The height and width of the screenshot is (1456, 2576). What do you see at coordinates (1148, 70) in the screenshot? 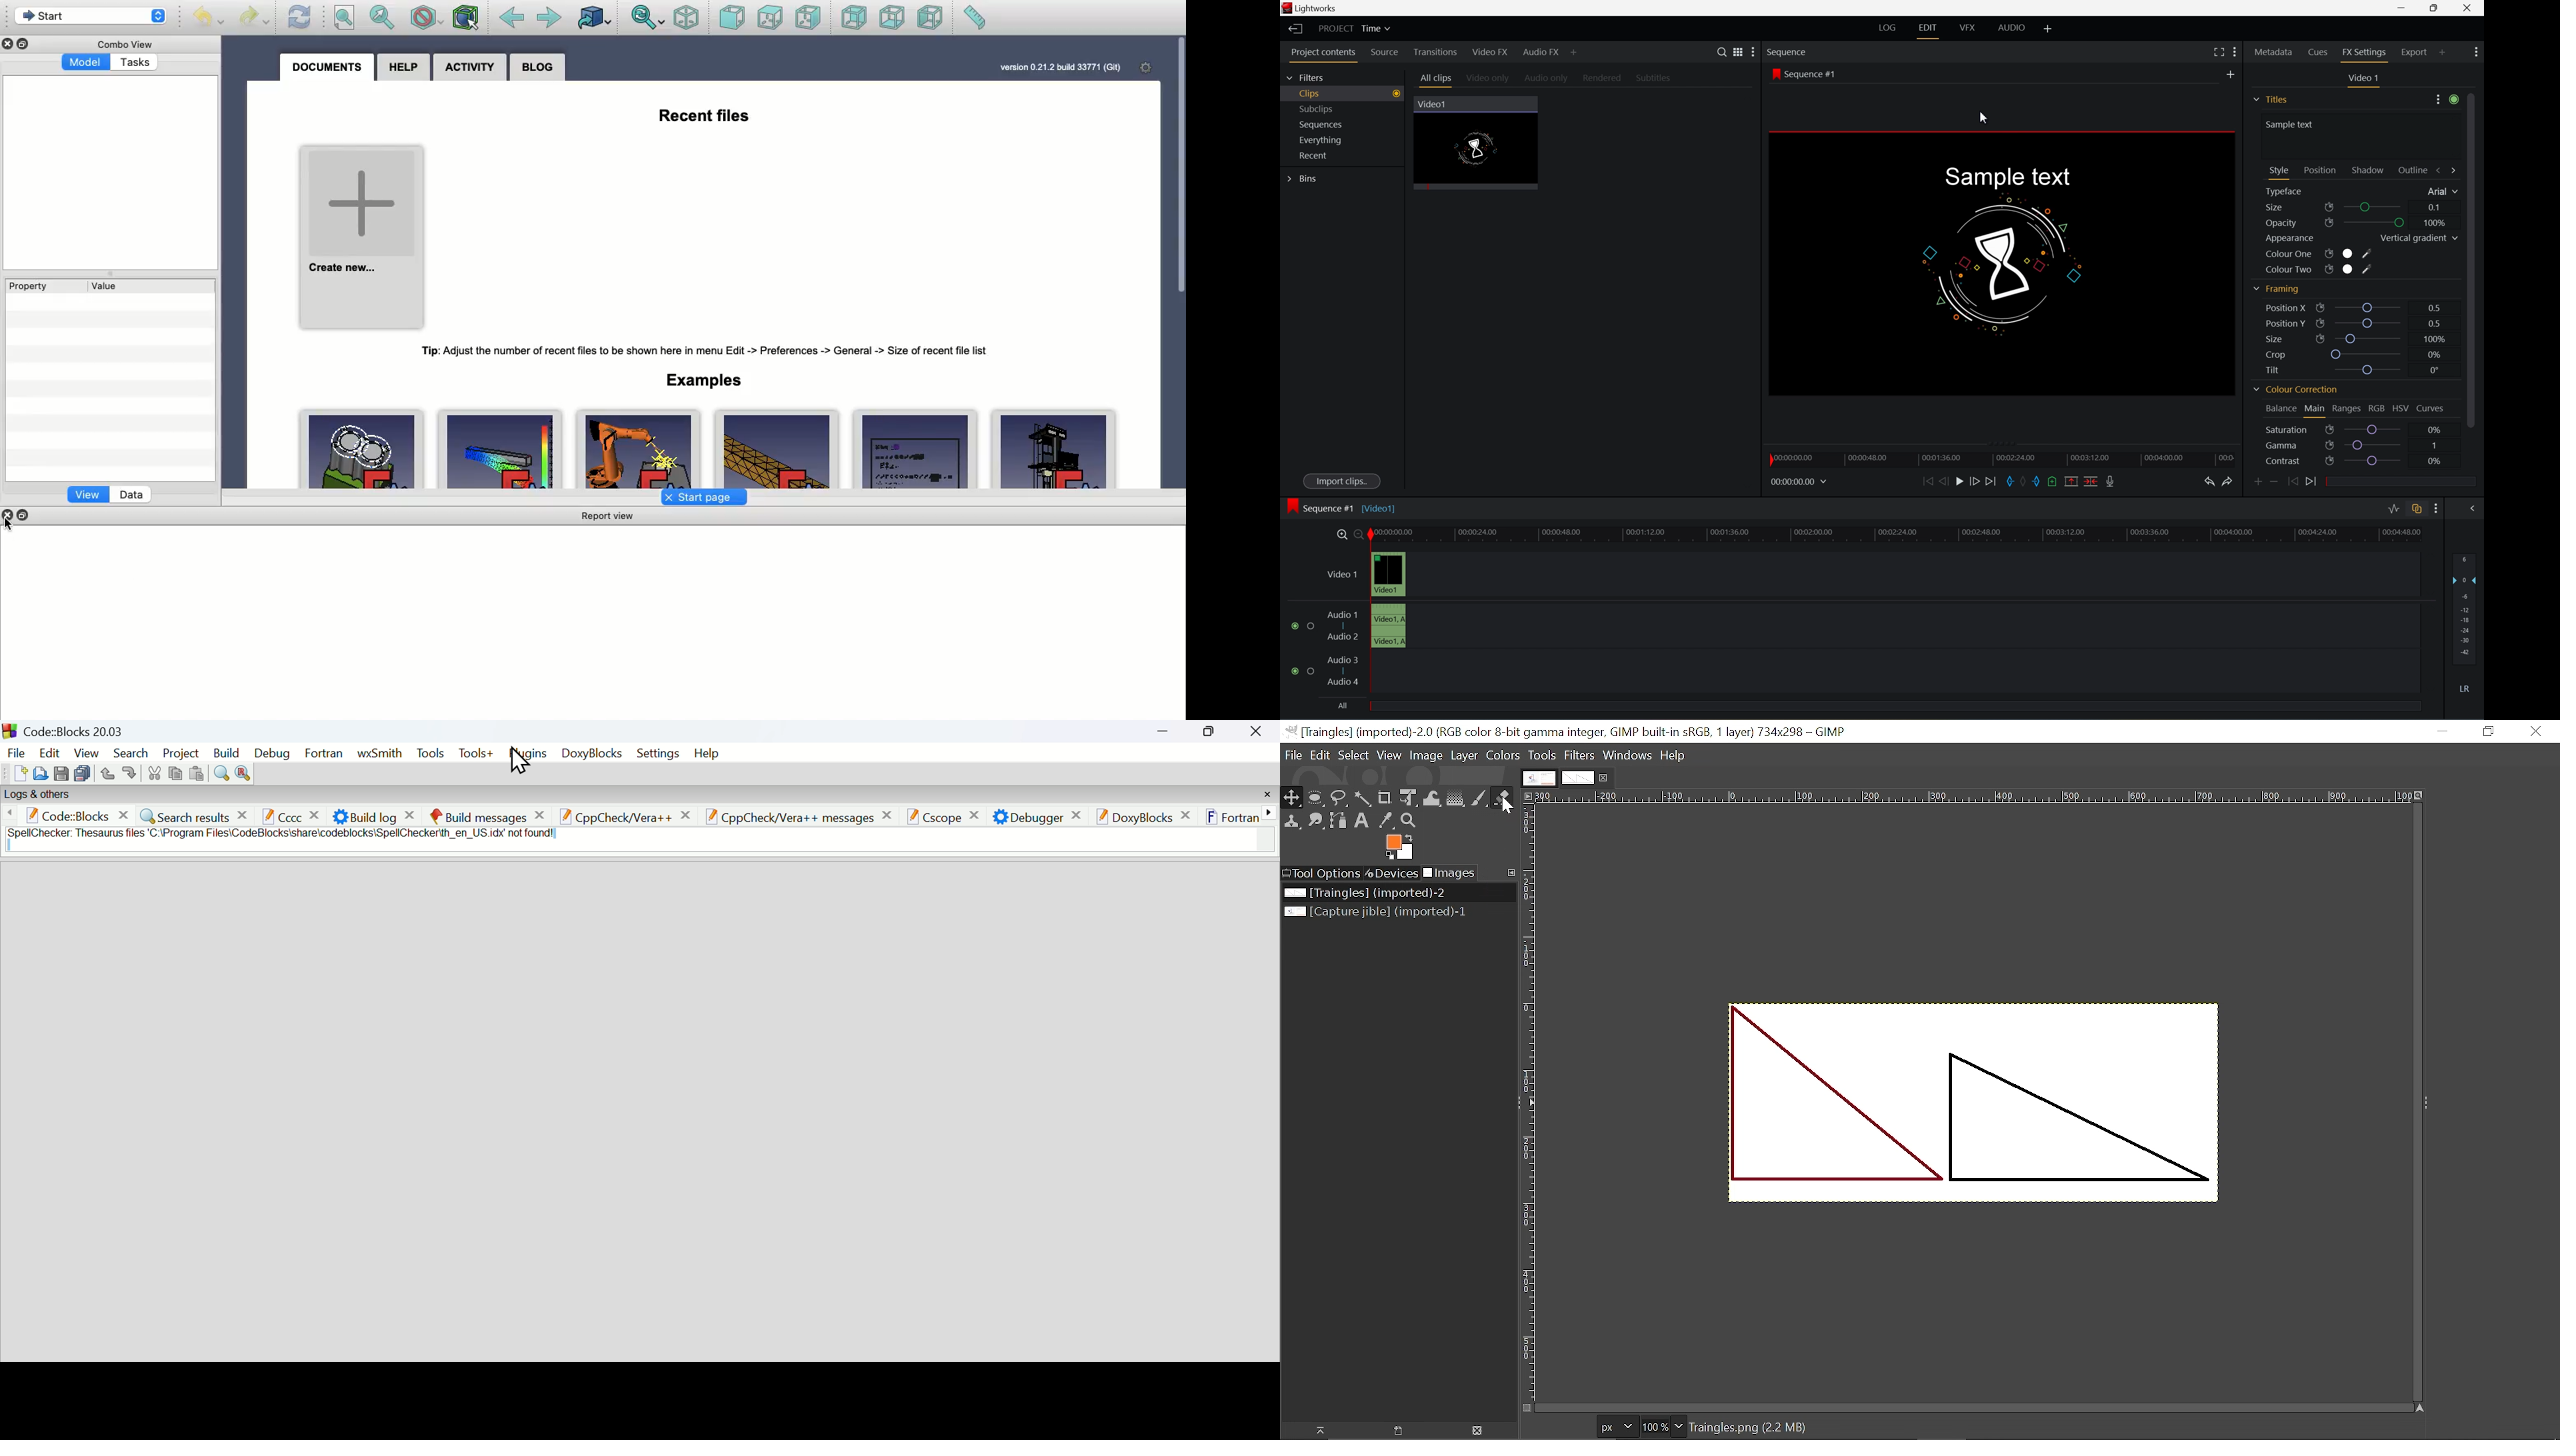
I see `Settings` at bounding box center [1148, 70].